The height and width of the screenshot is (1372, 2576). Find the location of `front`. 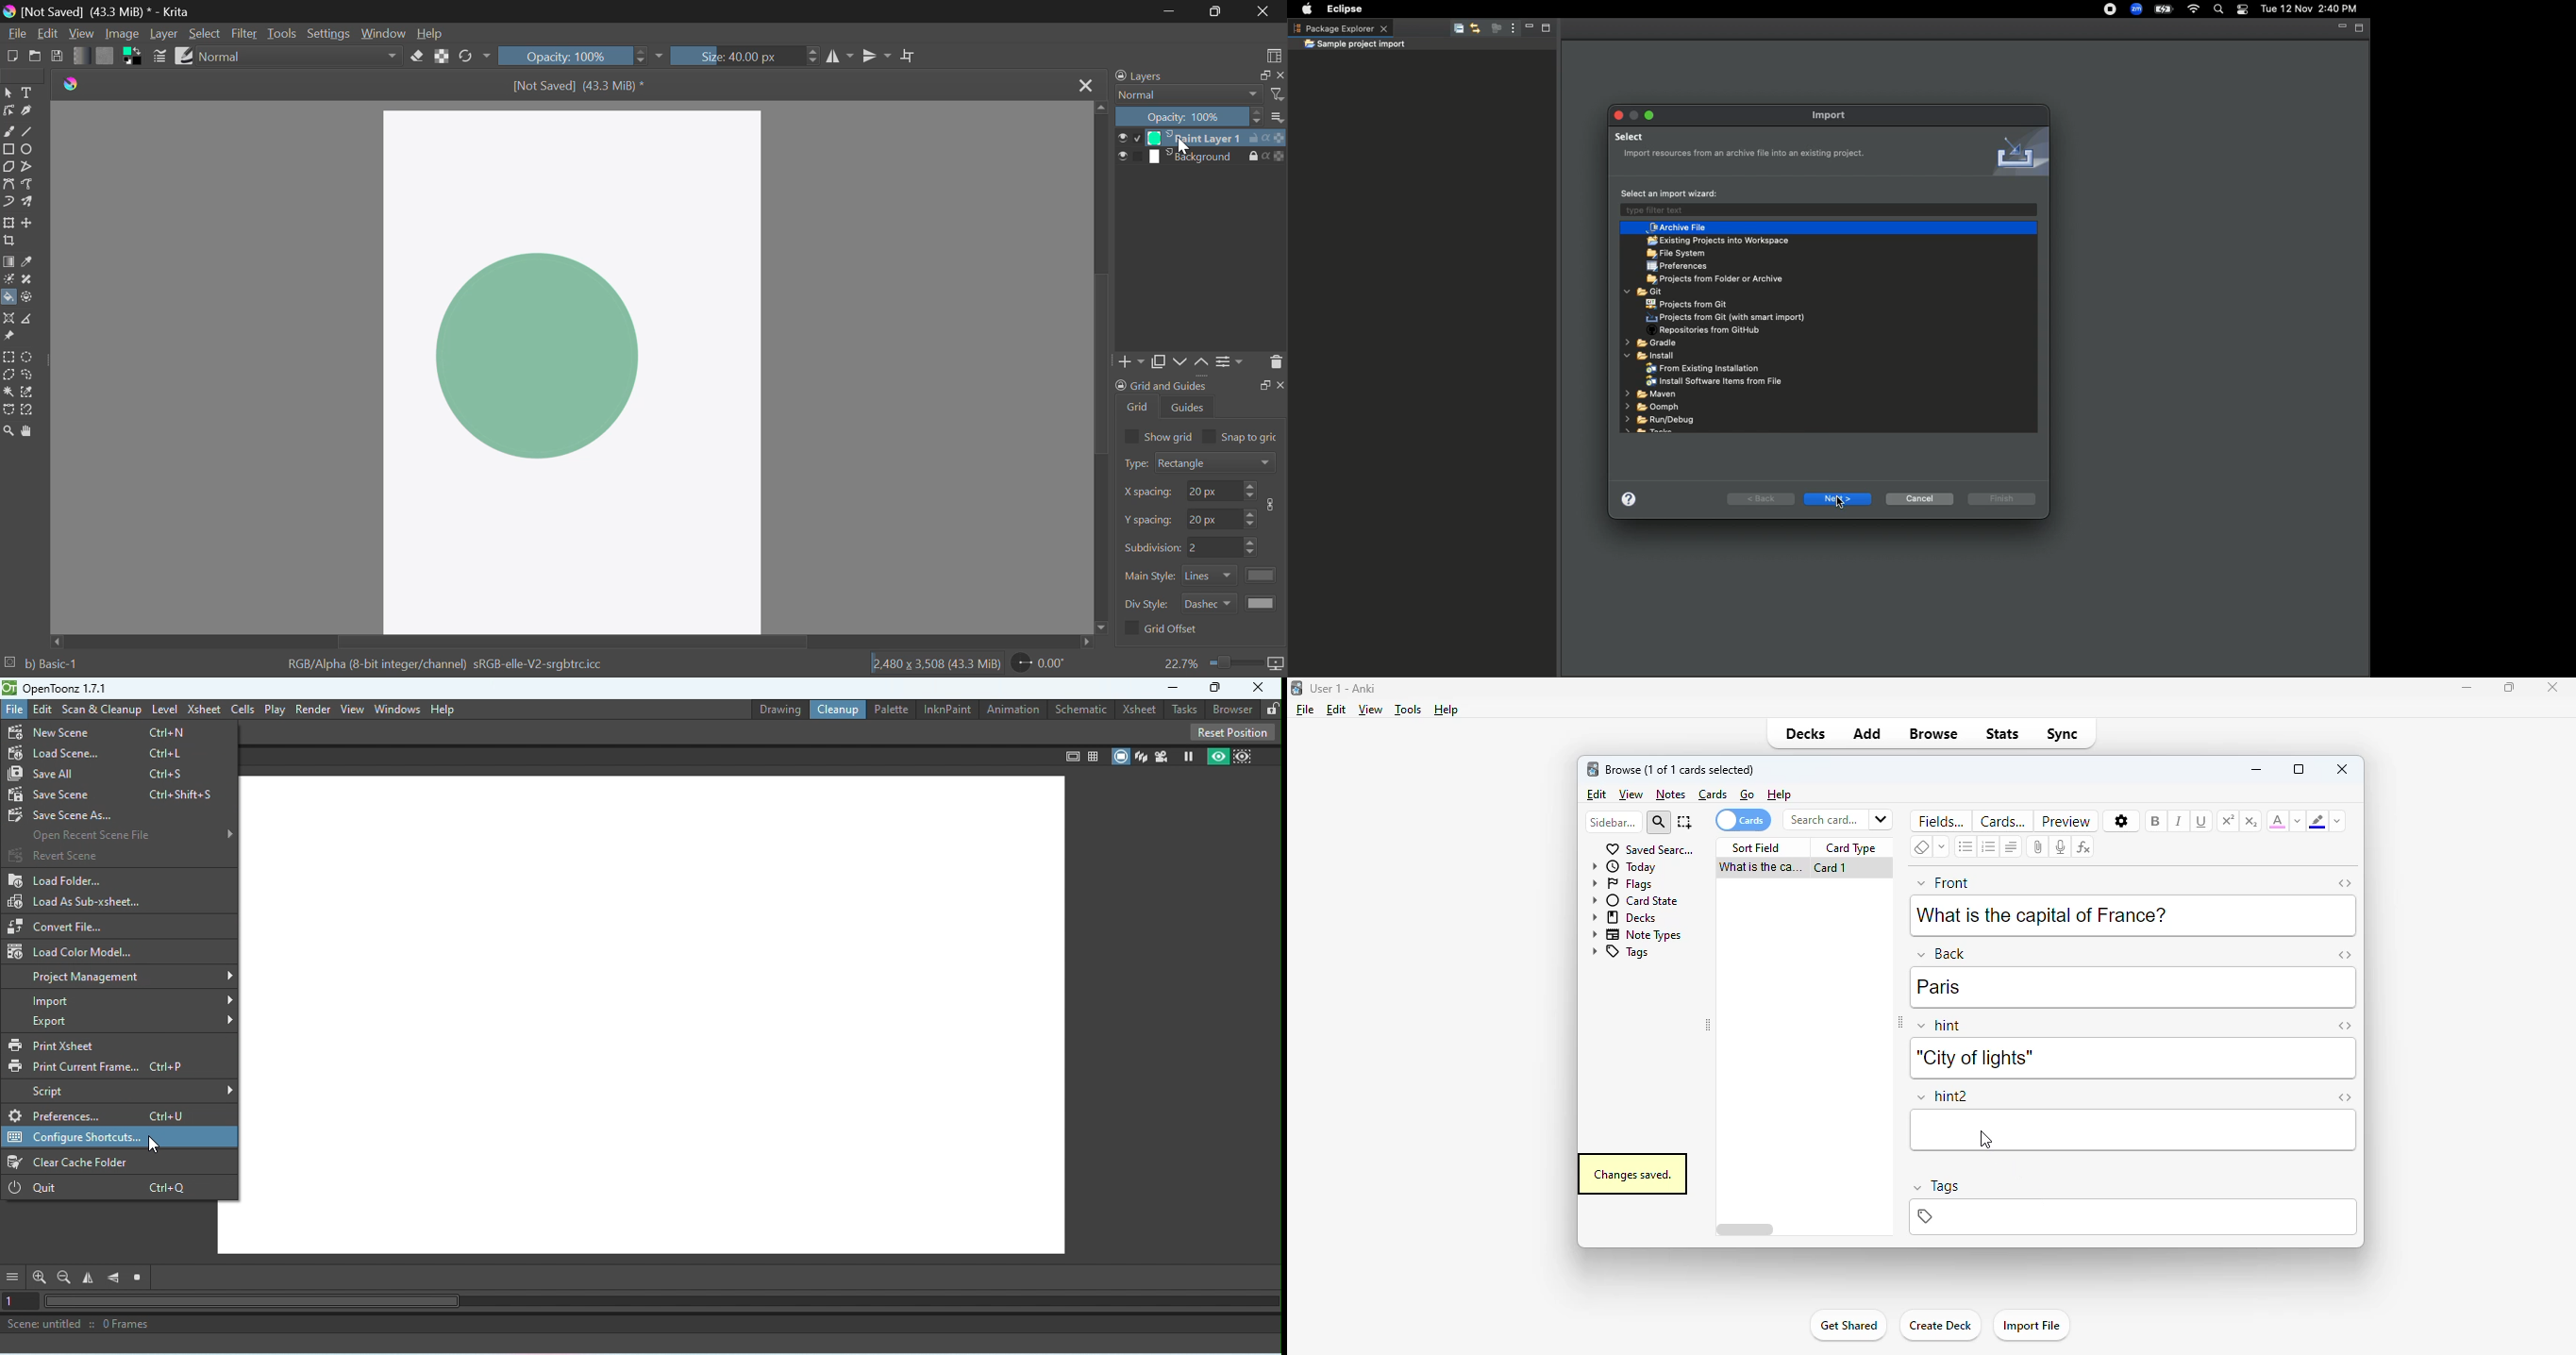

front is located at coordinates (1944, 881).